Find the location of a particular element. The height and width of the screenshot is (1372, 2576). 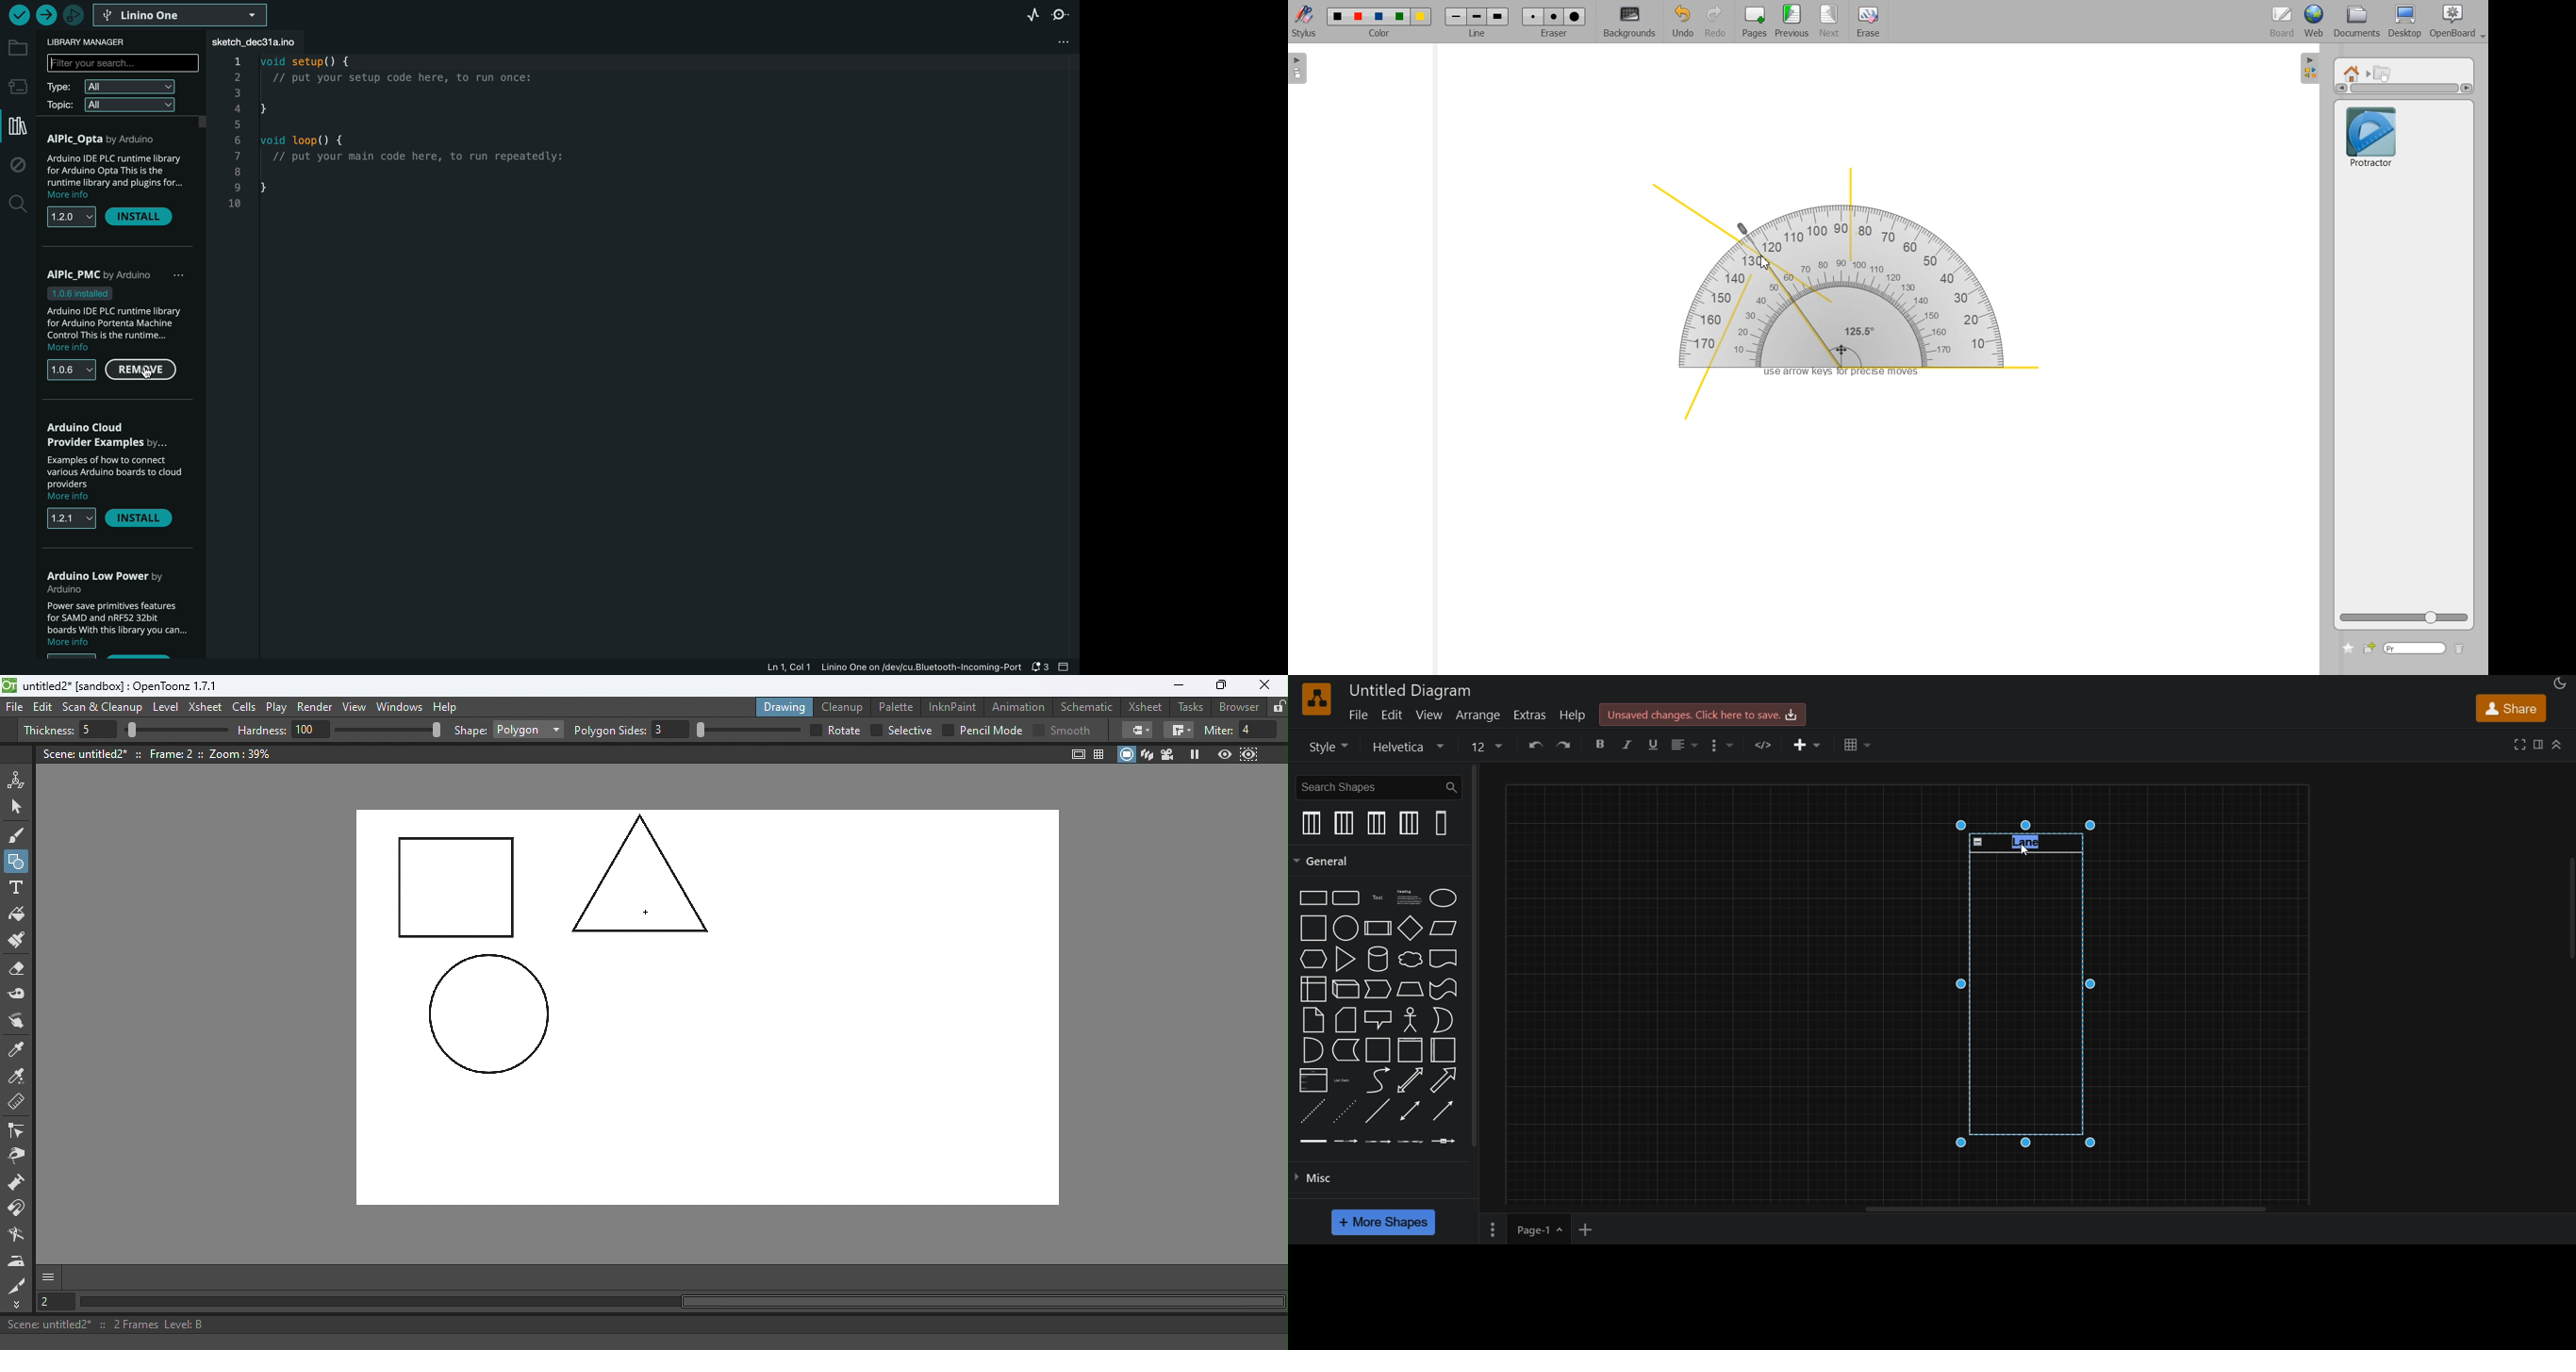

cloud is located at coordinates (1409, 960).